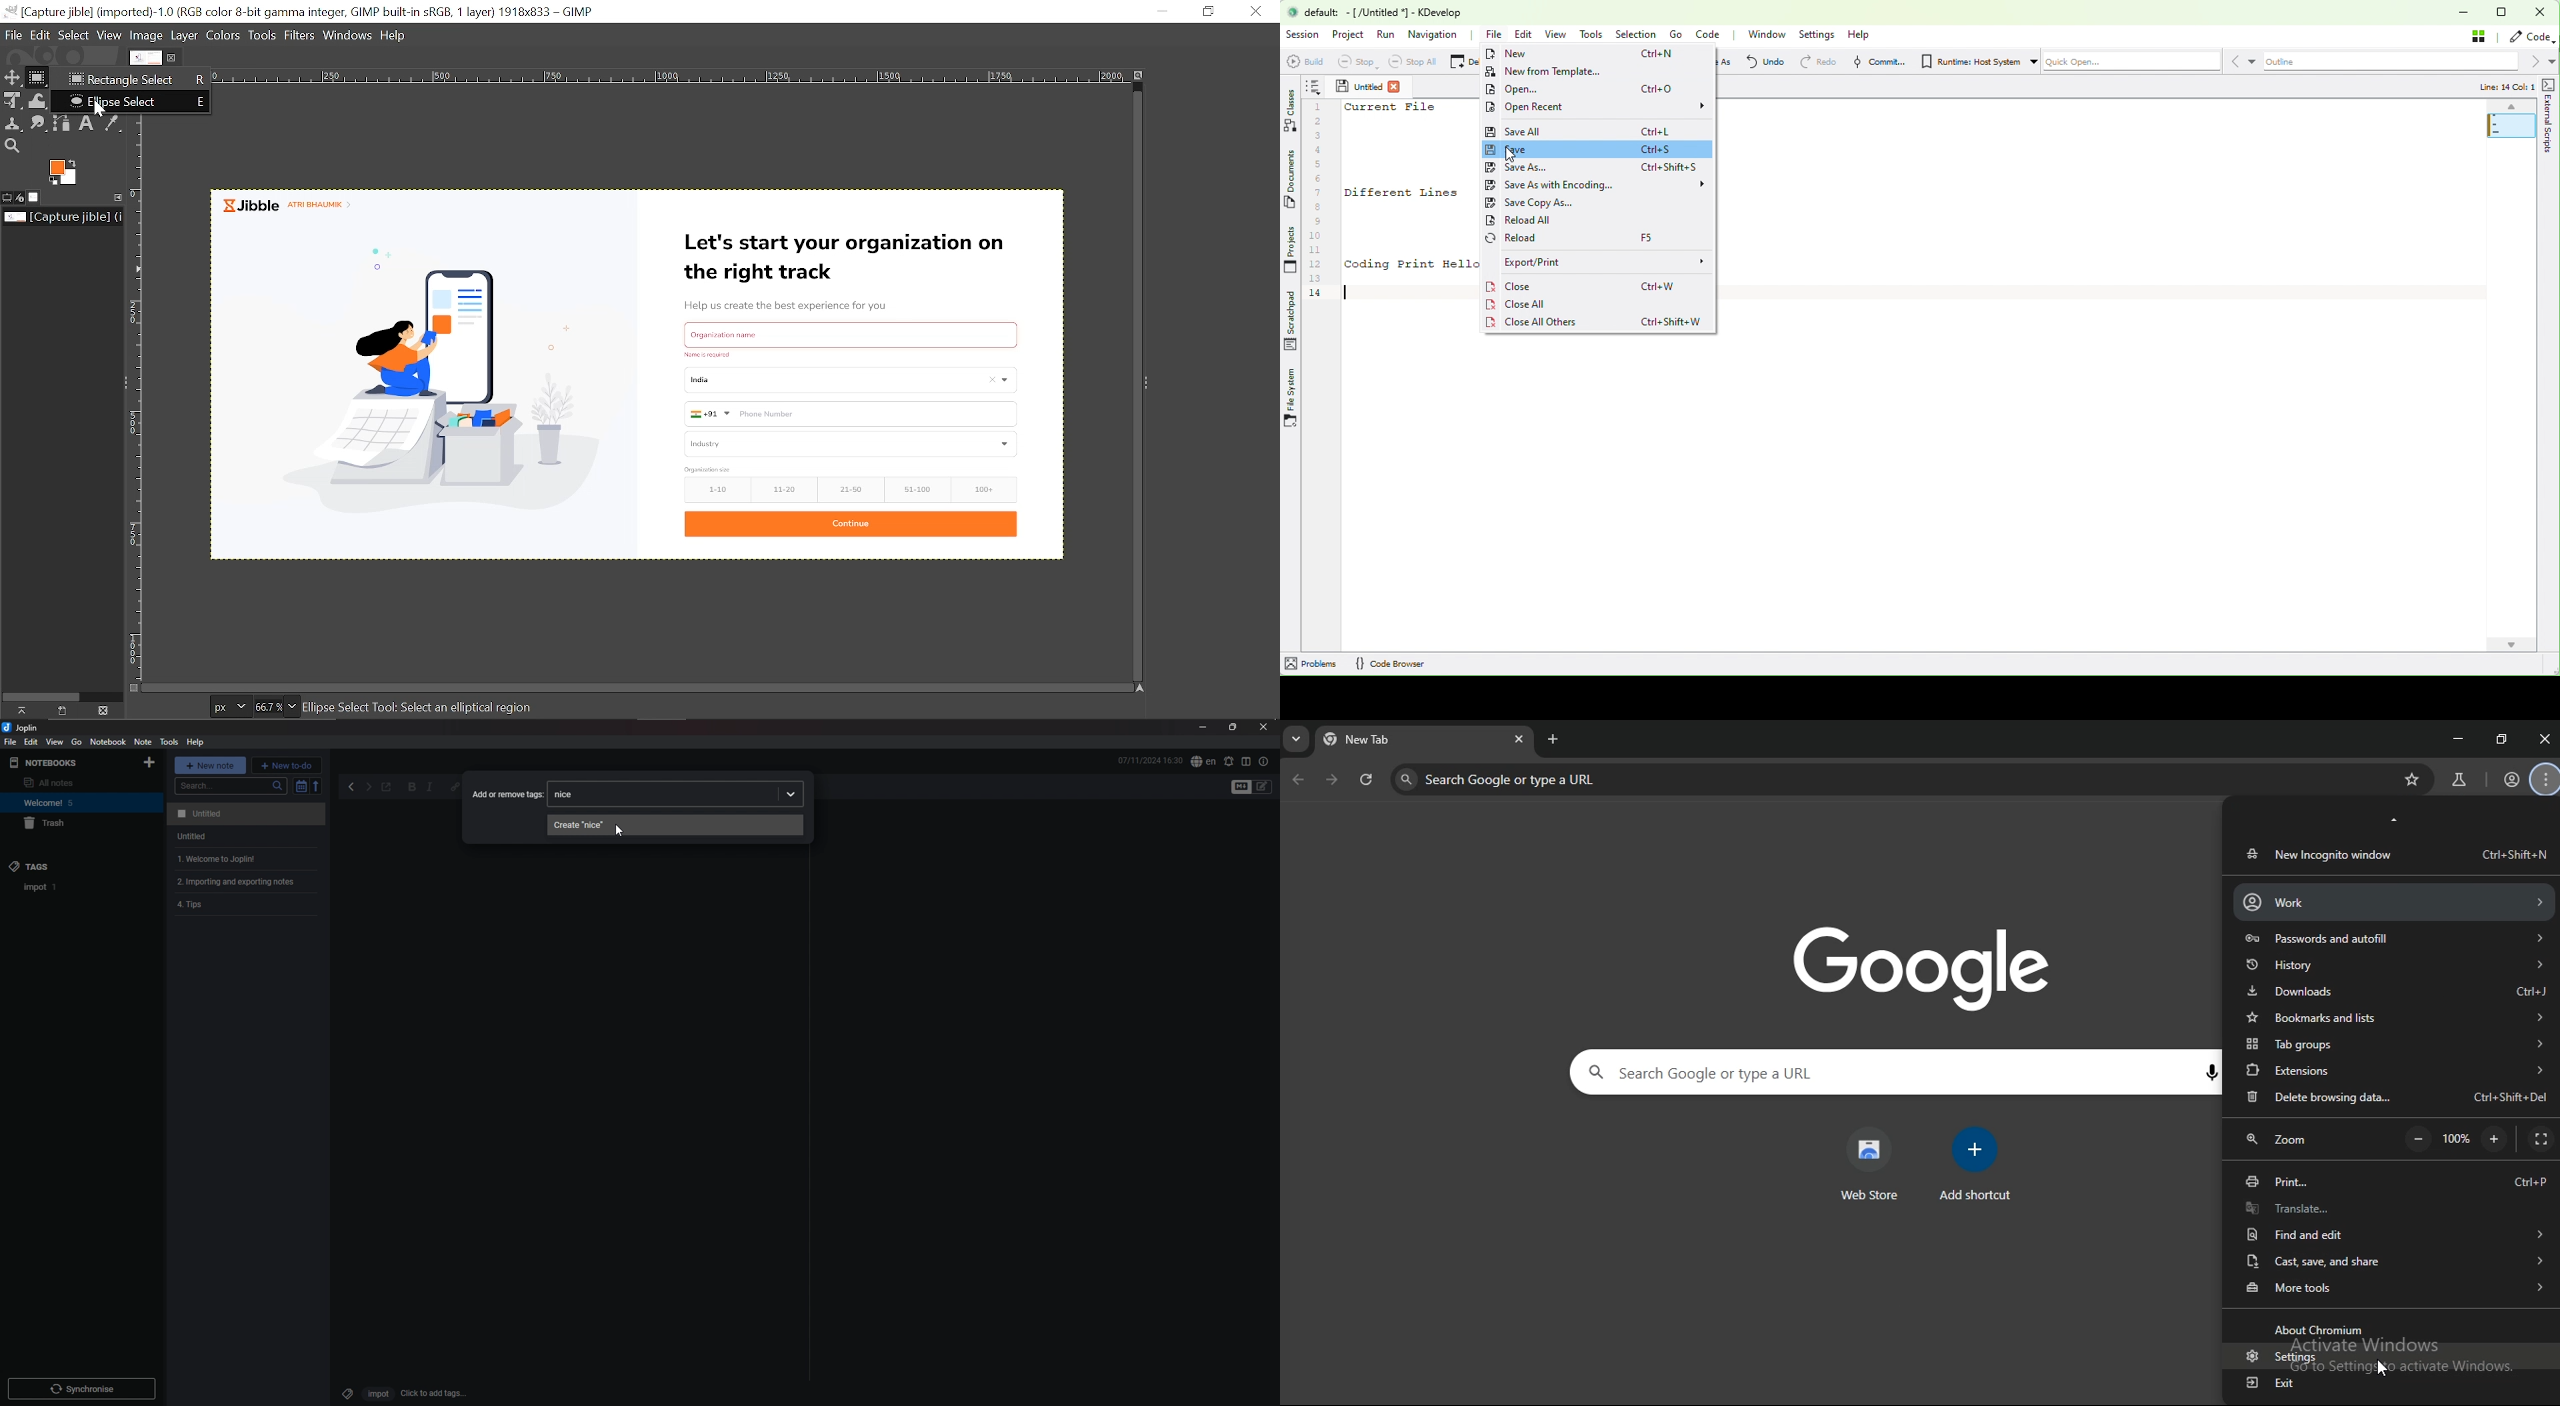 The height and width of the screenshot is (1428, 2576). Describe the element at coordinates (618, 829) in the screenshot. I see `Cursor` at that location.